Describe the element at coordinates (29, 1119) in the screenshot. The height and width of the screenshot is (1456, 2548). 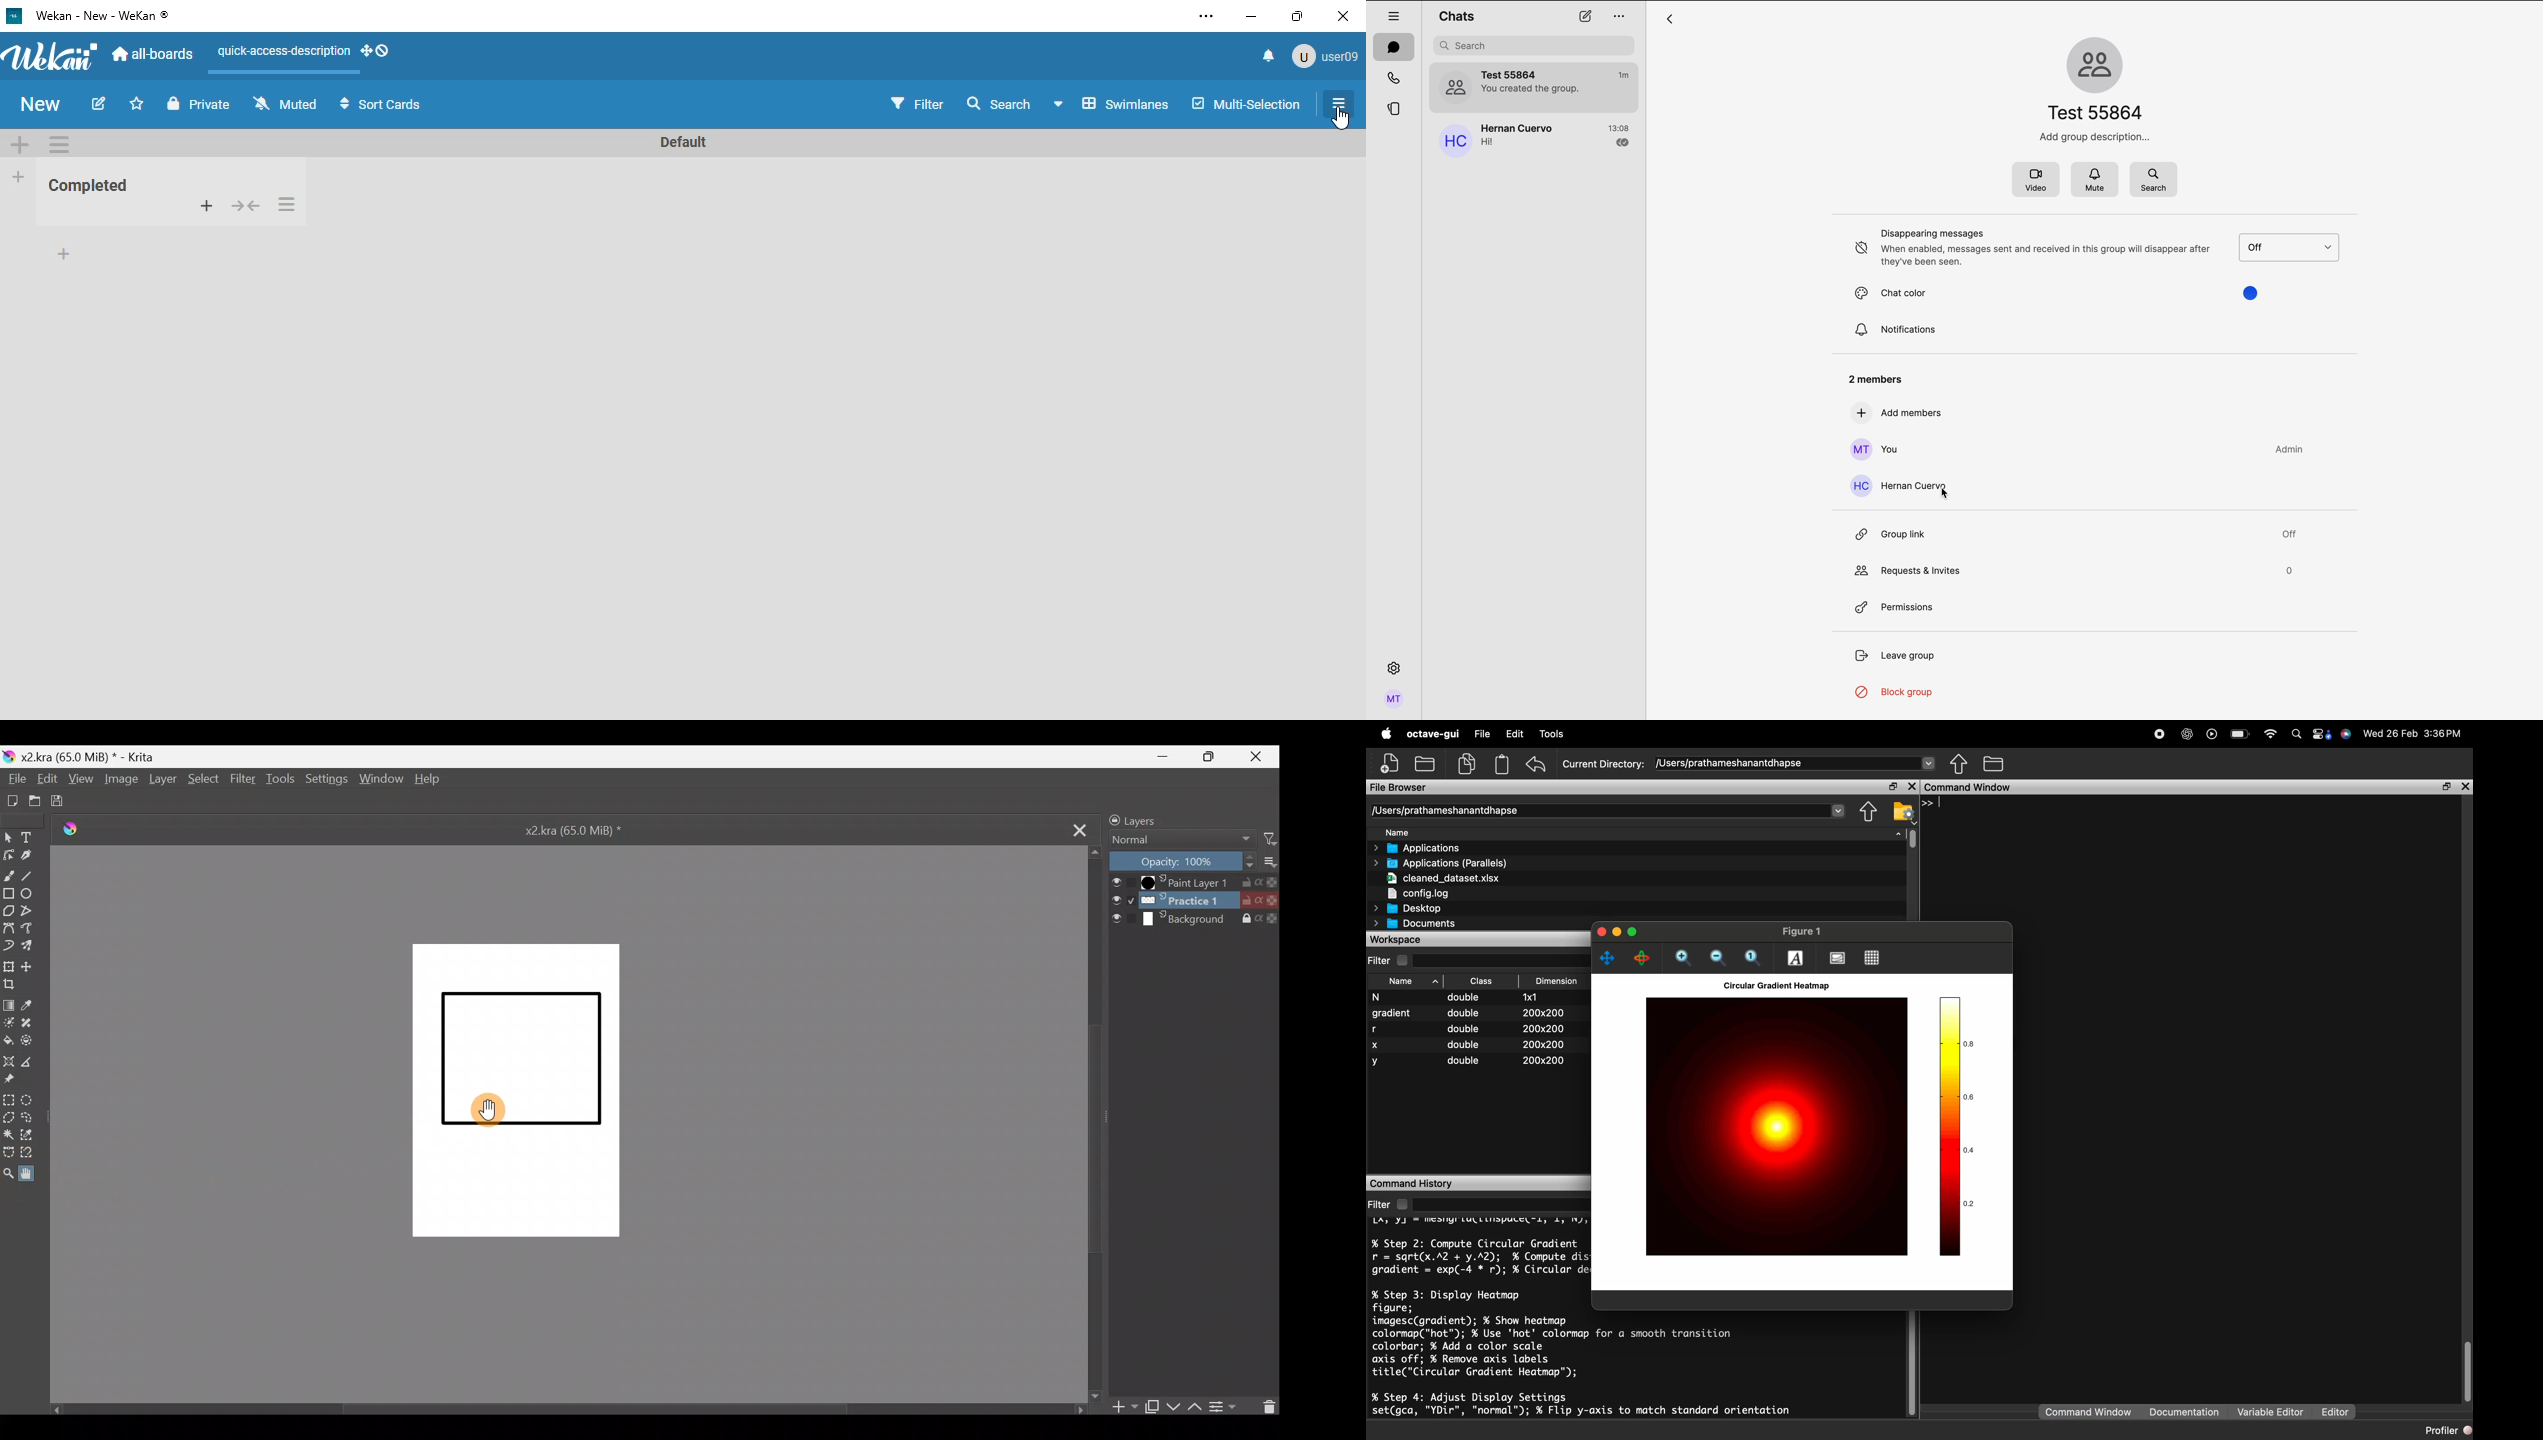
I see `Freehand selection tool` at that location.